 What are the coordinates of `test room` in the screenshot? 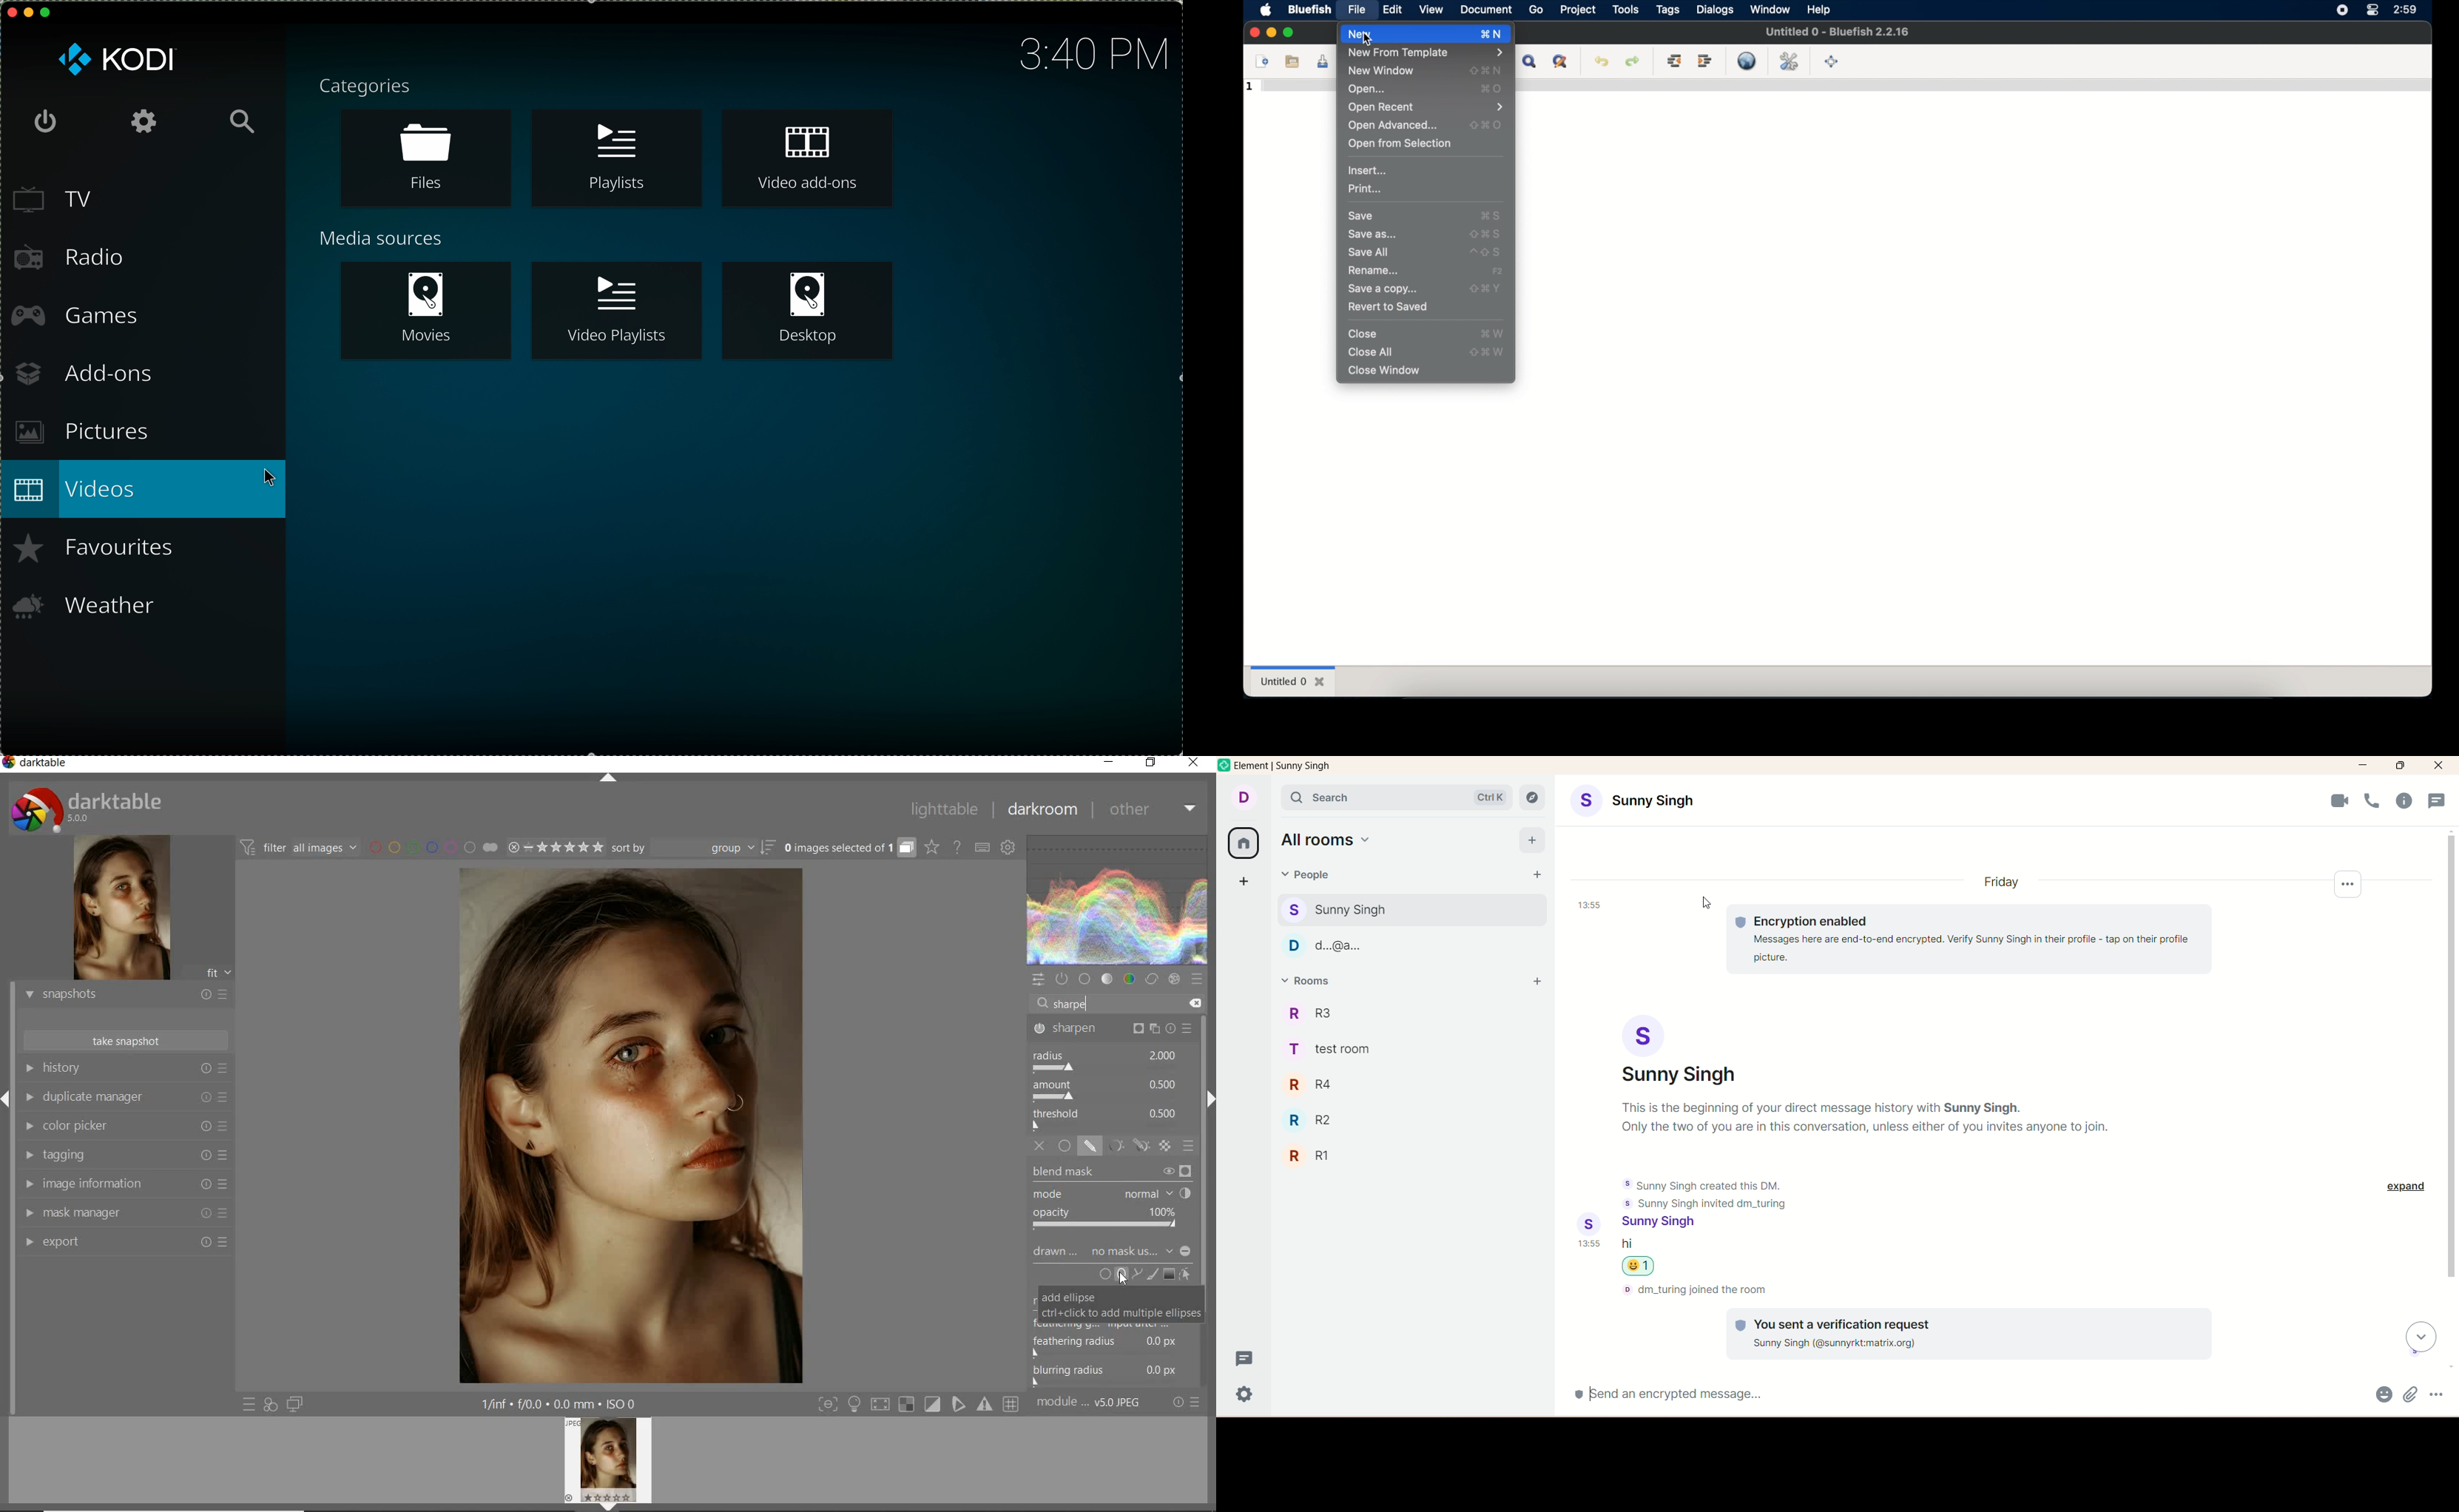 It's located at (1335, 1049).